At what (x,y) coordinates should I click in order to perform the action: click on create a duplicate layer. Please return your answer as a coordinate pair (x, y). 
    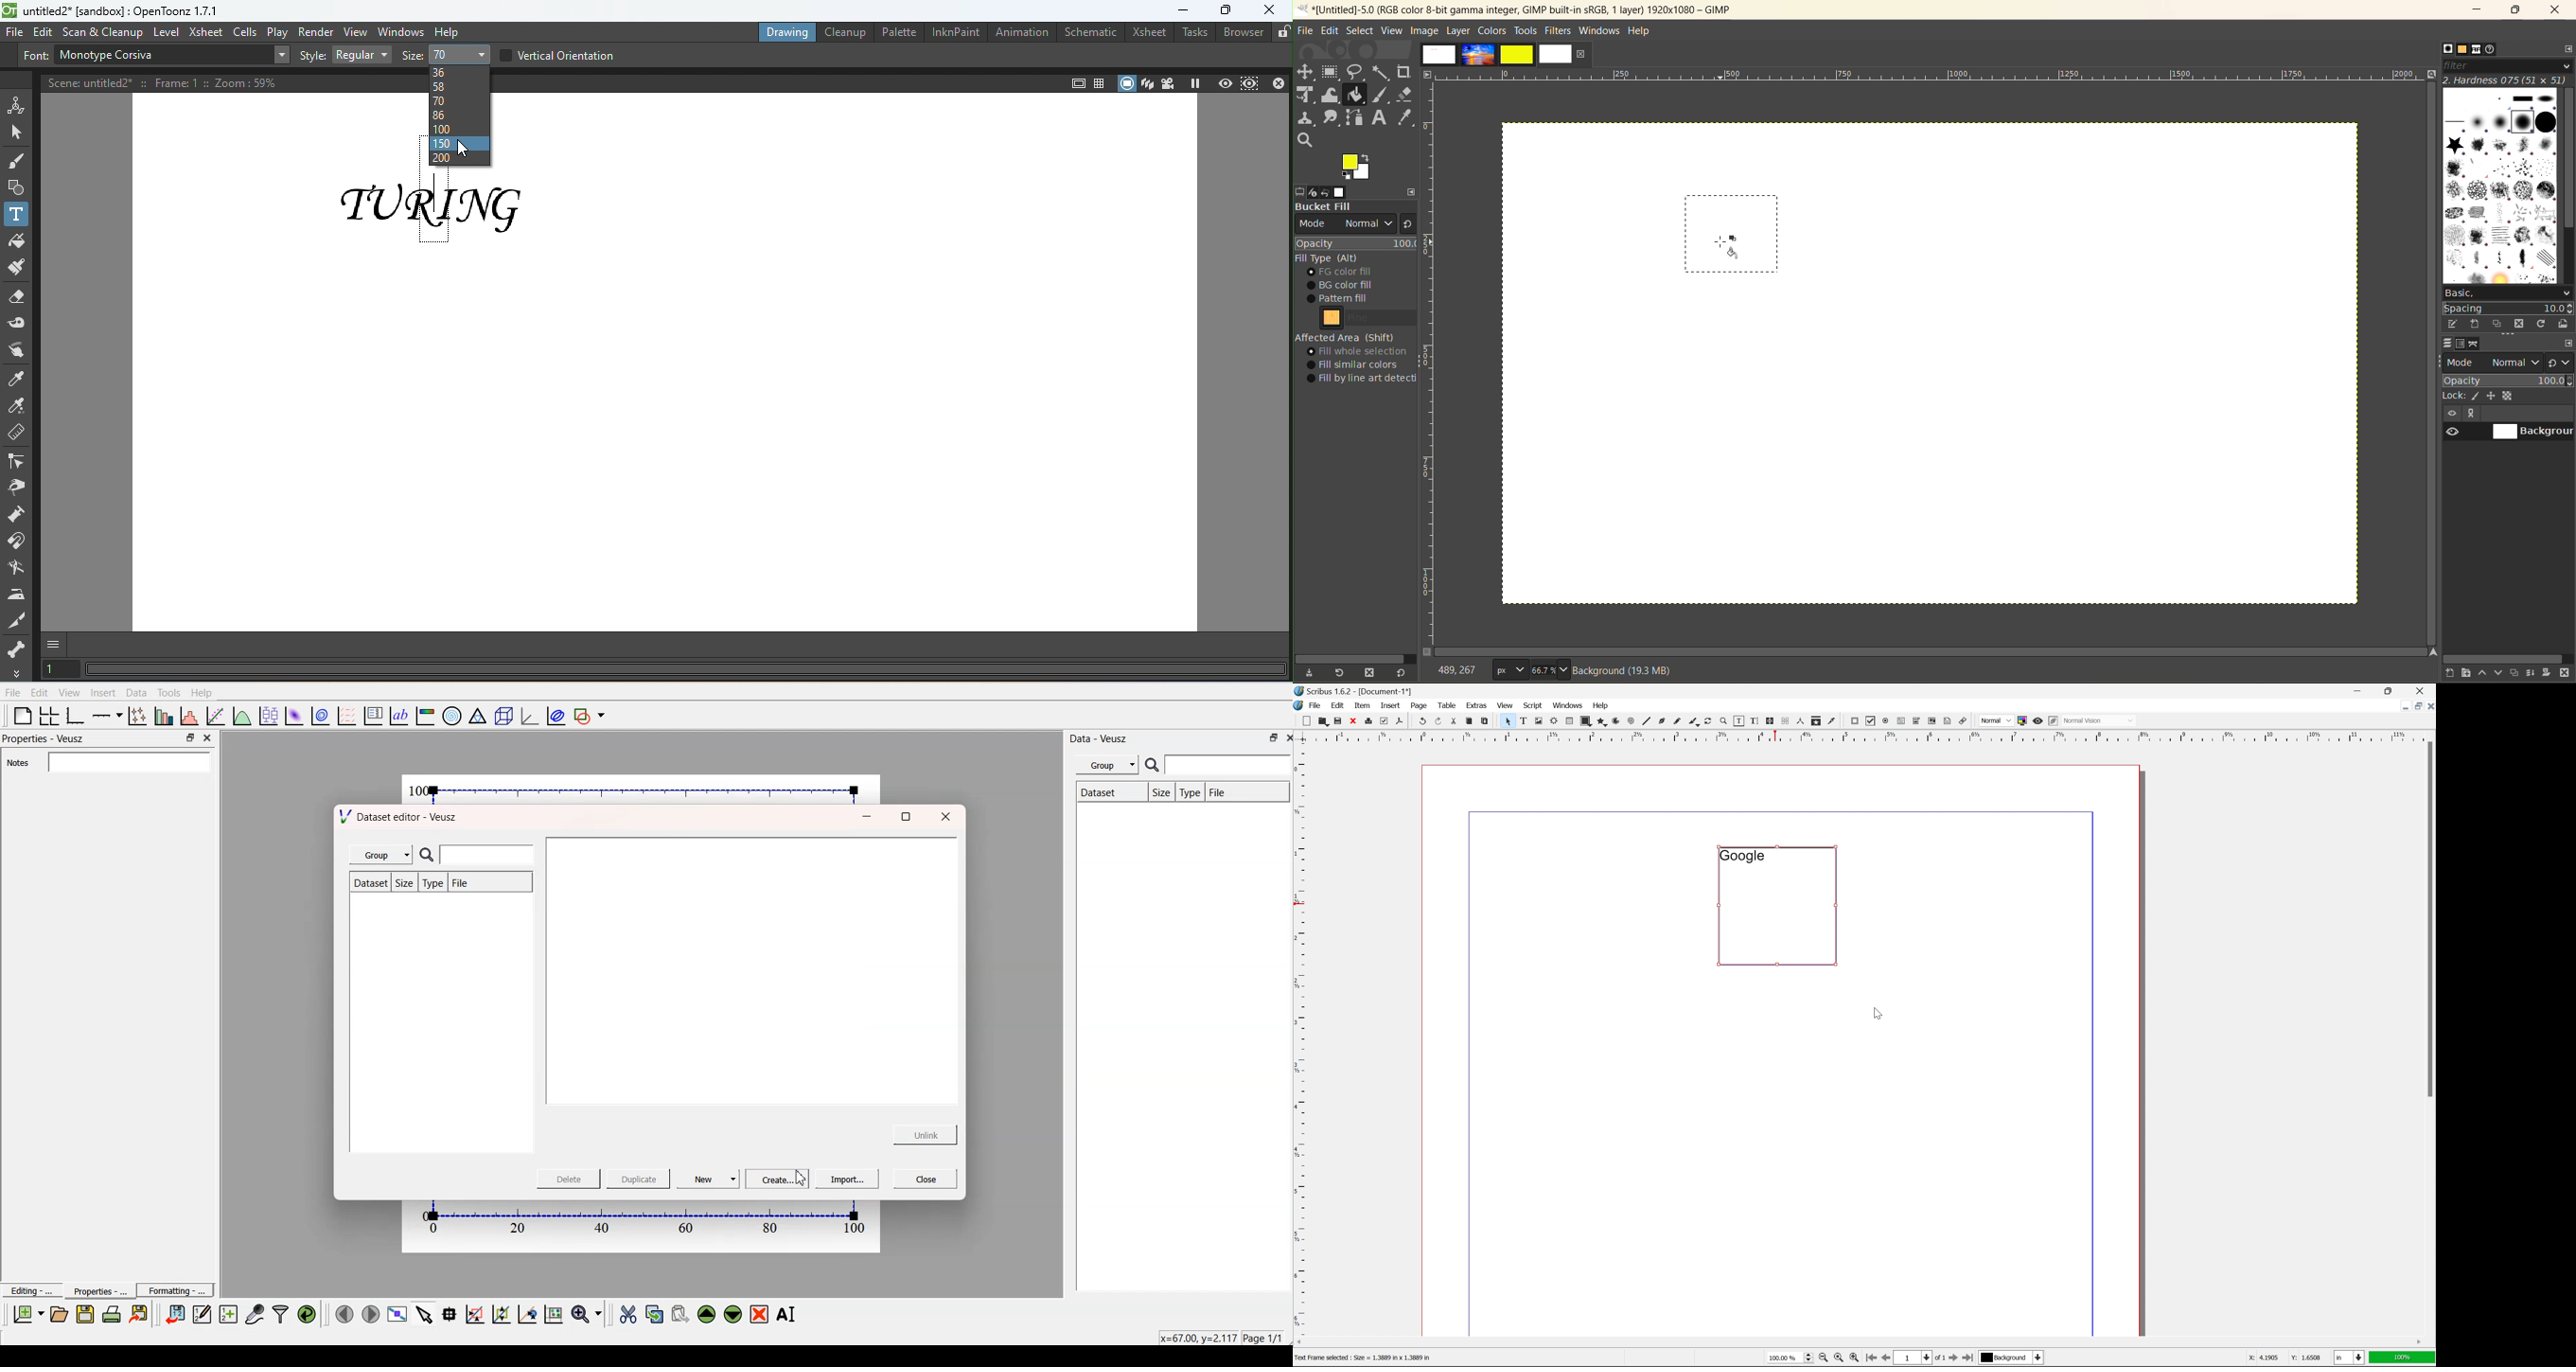
    Looking at the image, I should click on (2517, 671).